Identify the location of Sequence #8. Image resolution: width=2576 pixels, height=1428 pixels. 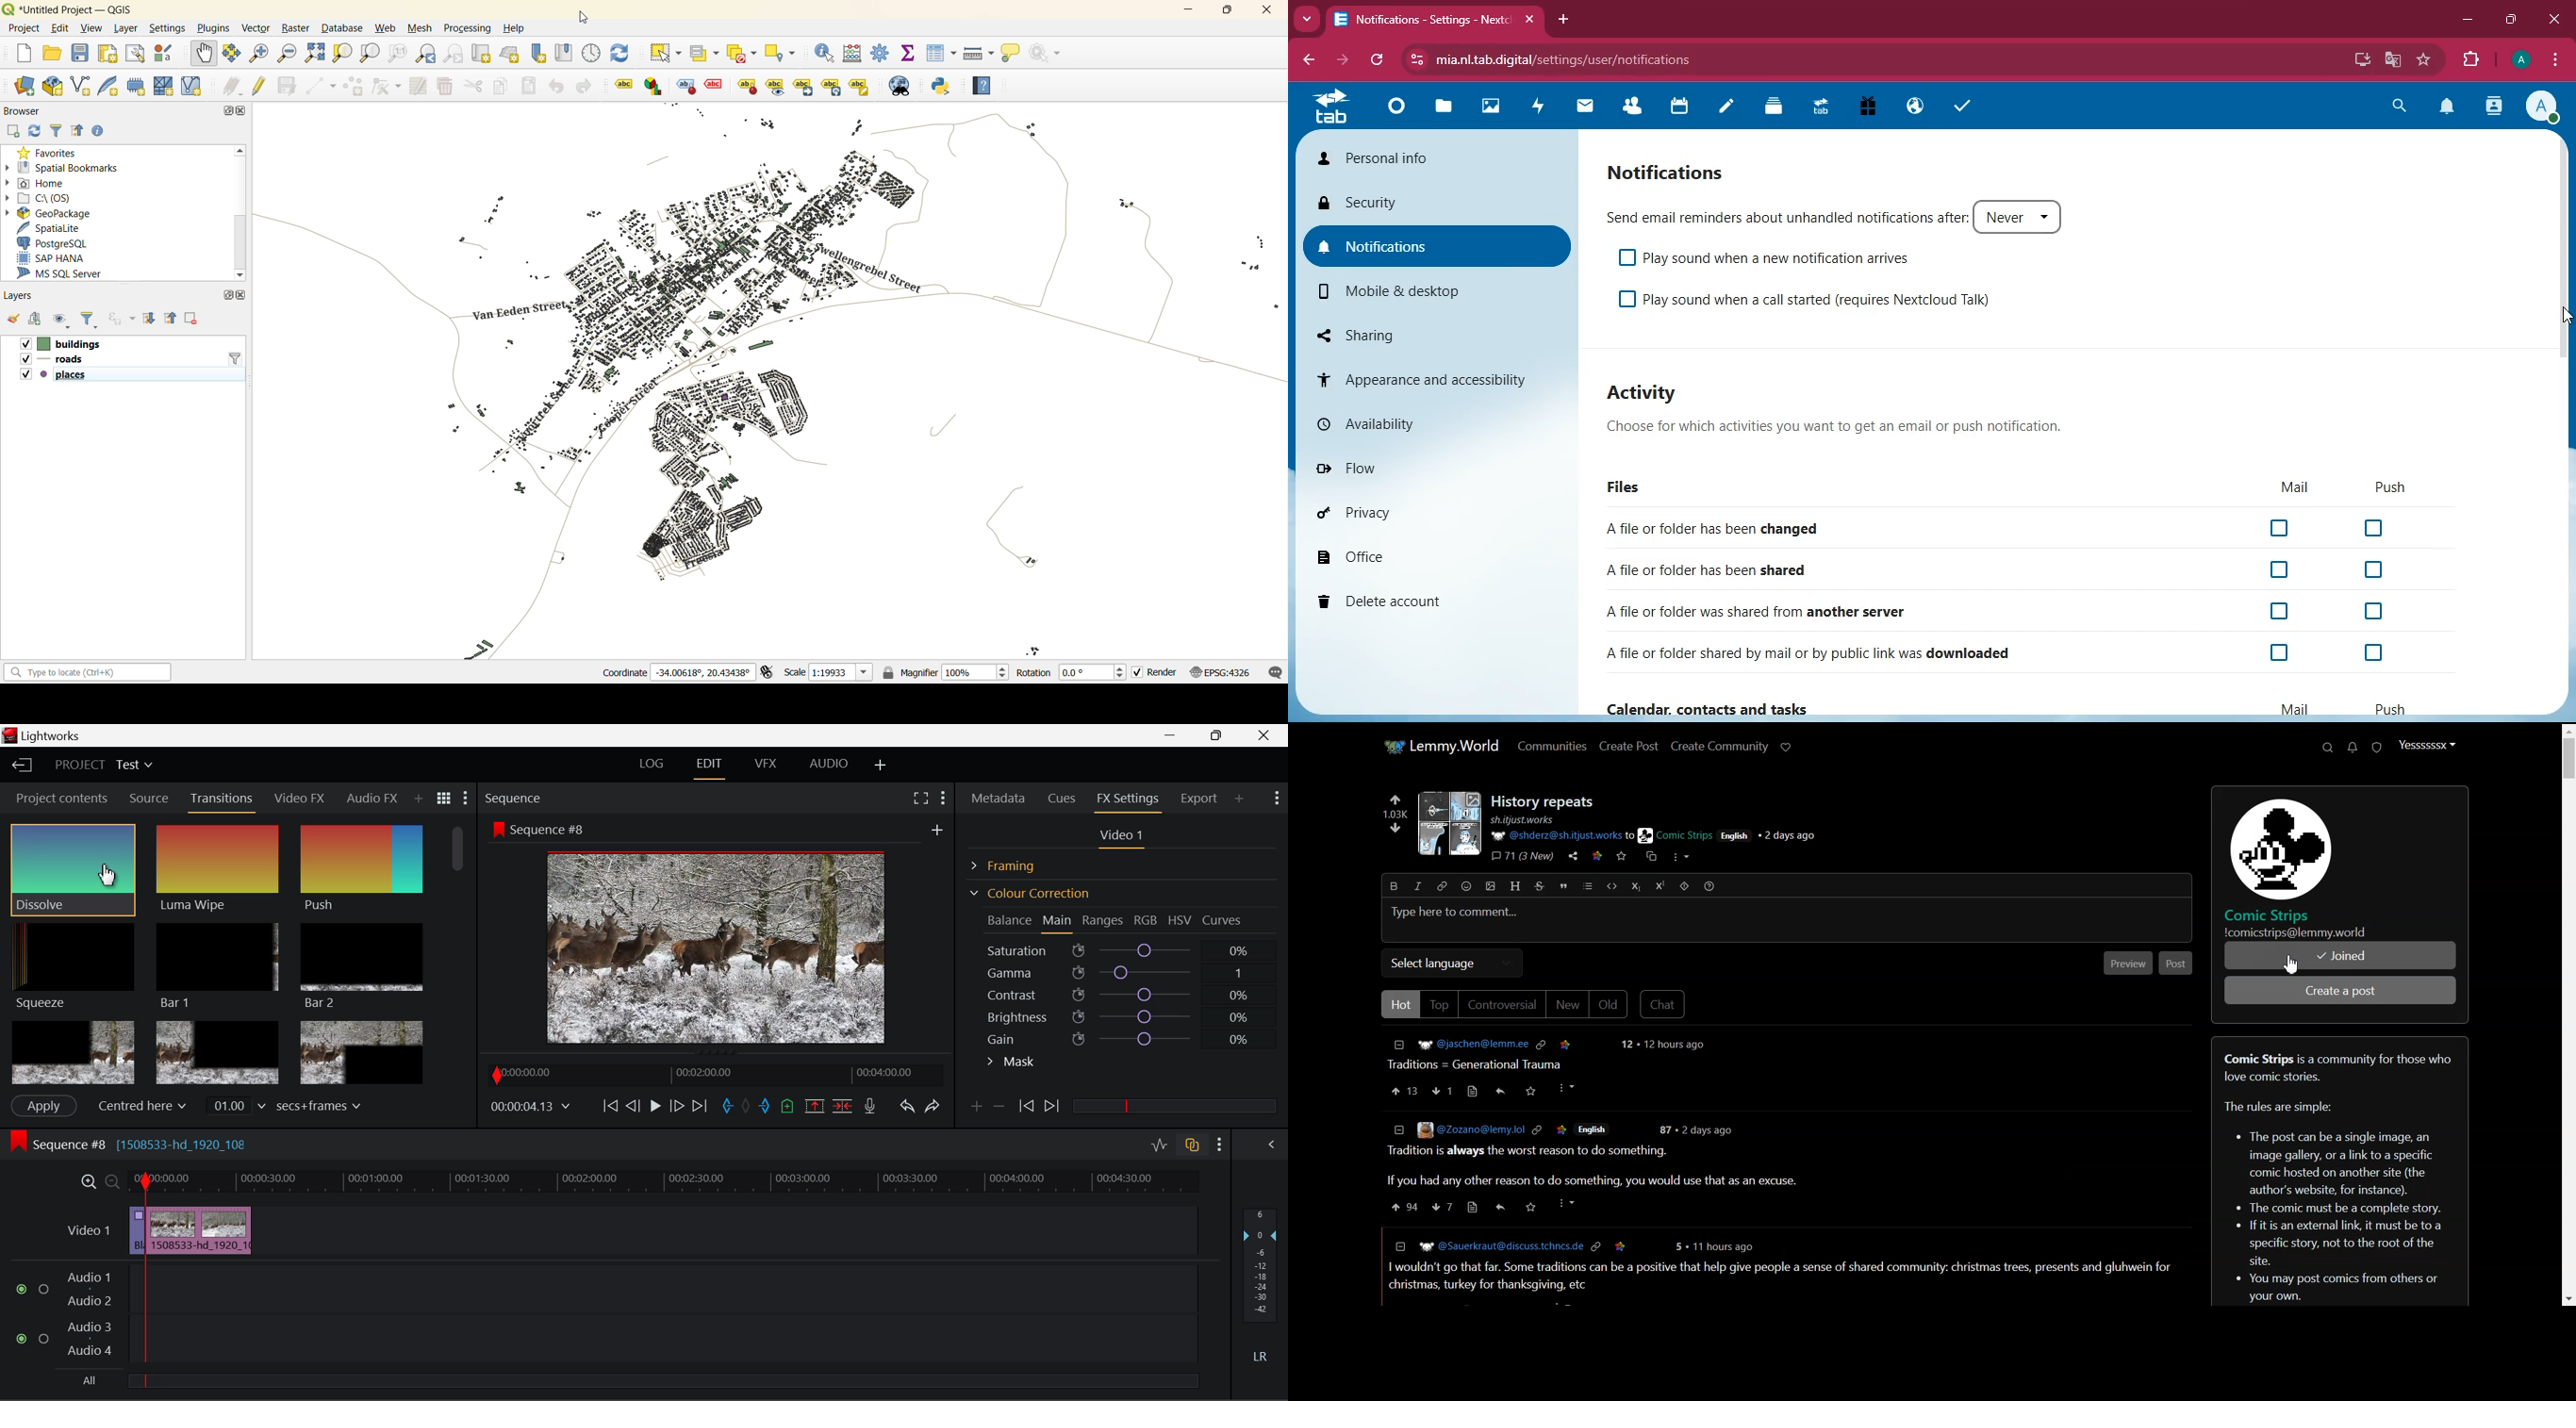
(148, 1141).